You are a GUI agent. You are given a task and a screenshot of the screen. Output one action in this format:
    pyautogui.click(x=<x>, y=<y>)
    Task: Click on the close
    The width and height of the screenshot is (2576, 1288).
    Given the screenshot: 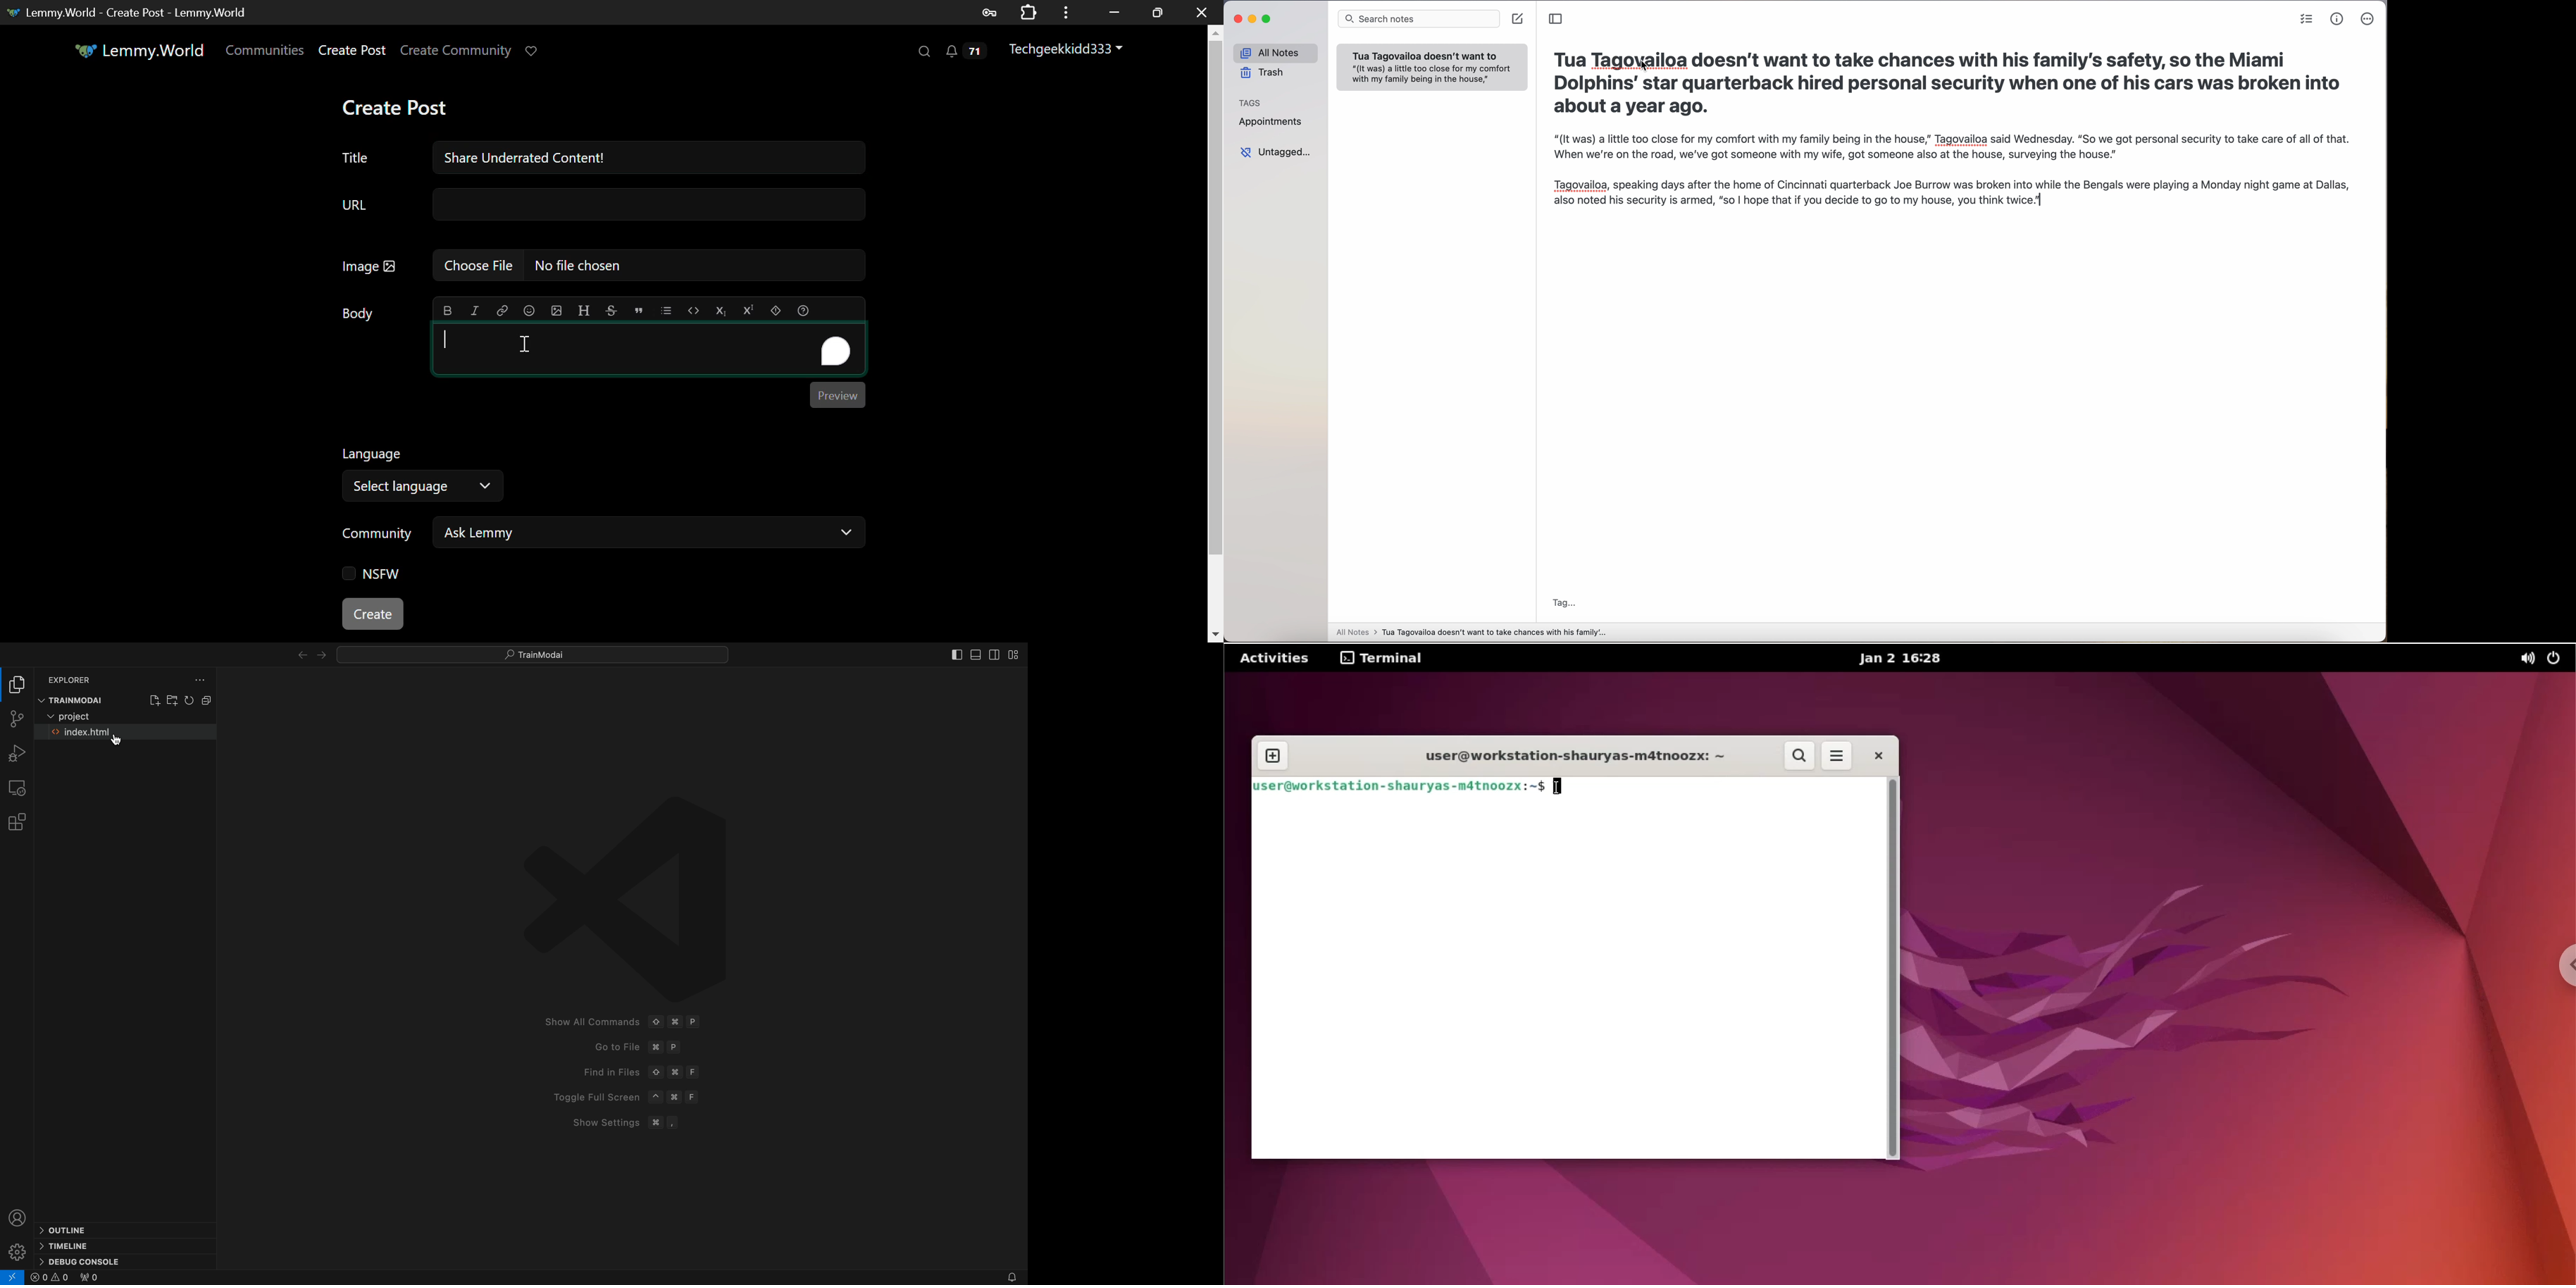 What is the action you would take?
    pyautogui.click(x=1877, y=757)
    